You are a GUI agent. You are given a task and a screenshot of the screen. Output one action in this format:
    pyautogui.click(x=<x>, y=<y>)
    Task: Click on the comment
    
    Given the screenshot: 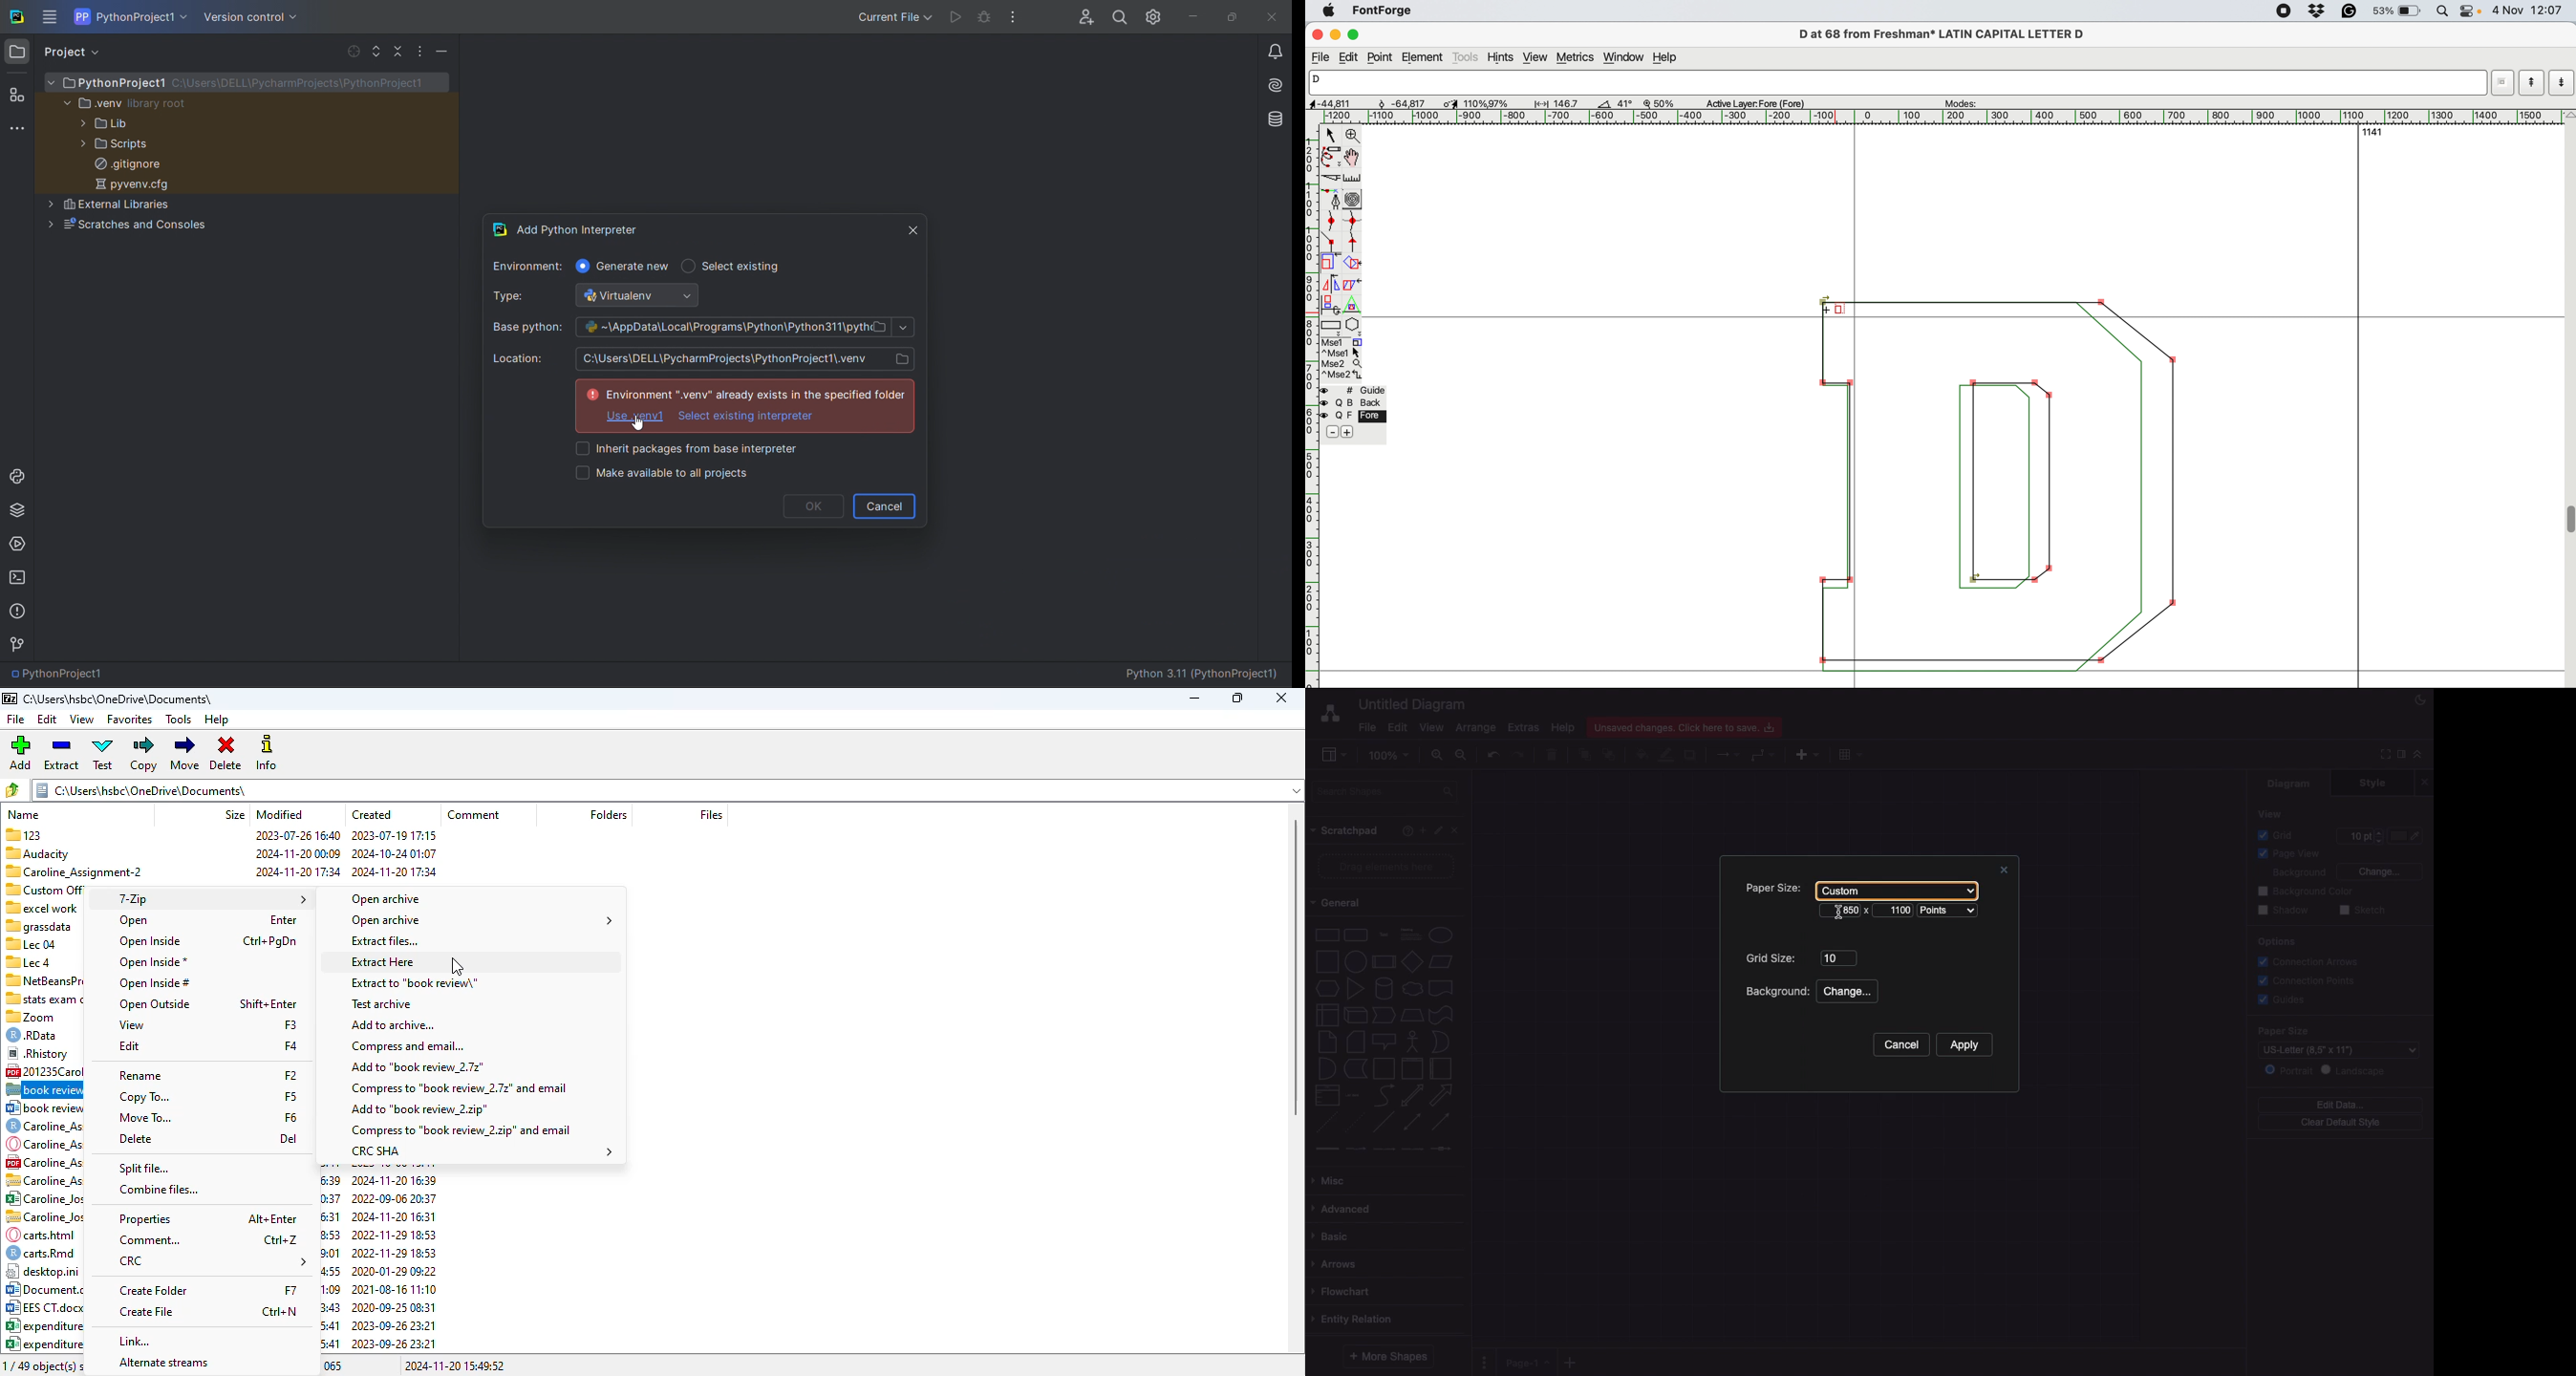 What is the action you would take?
    pyautogui.click(x=475, y=815)
    